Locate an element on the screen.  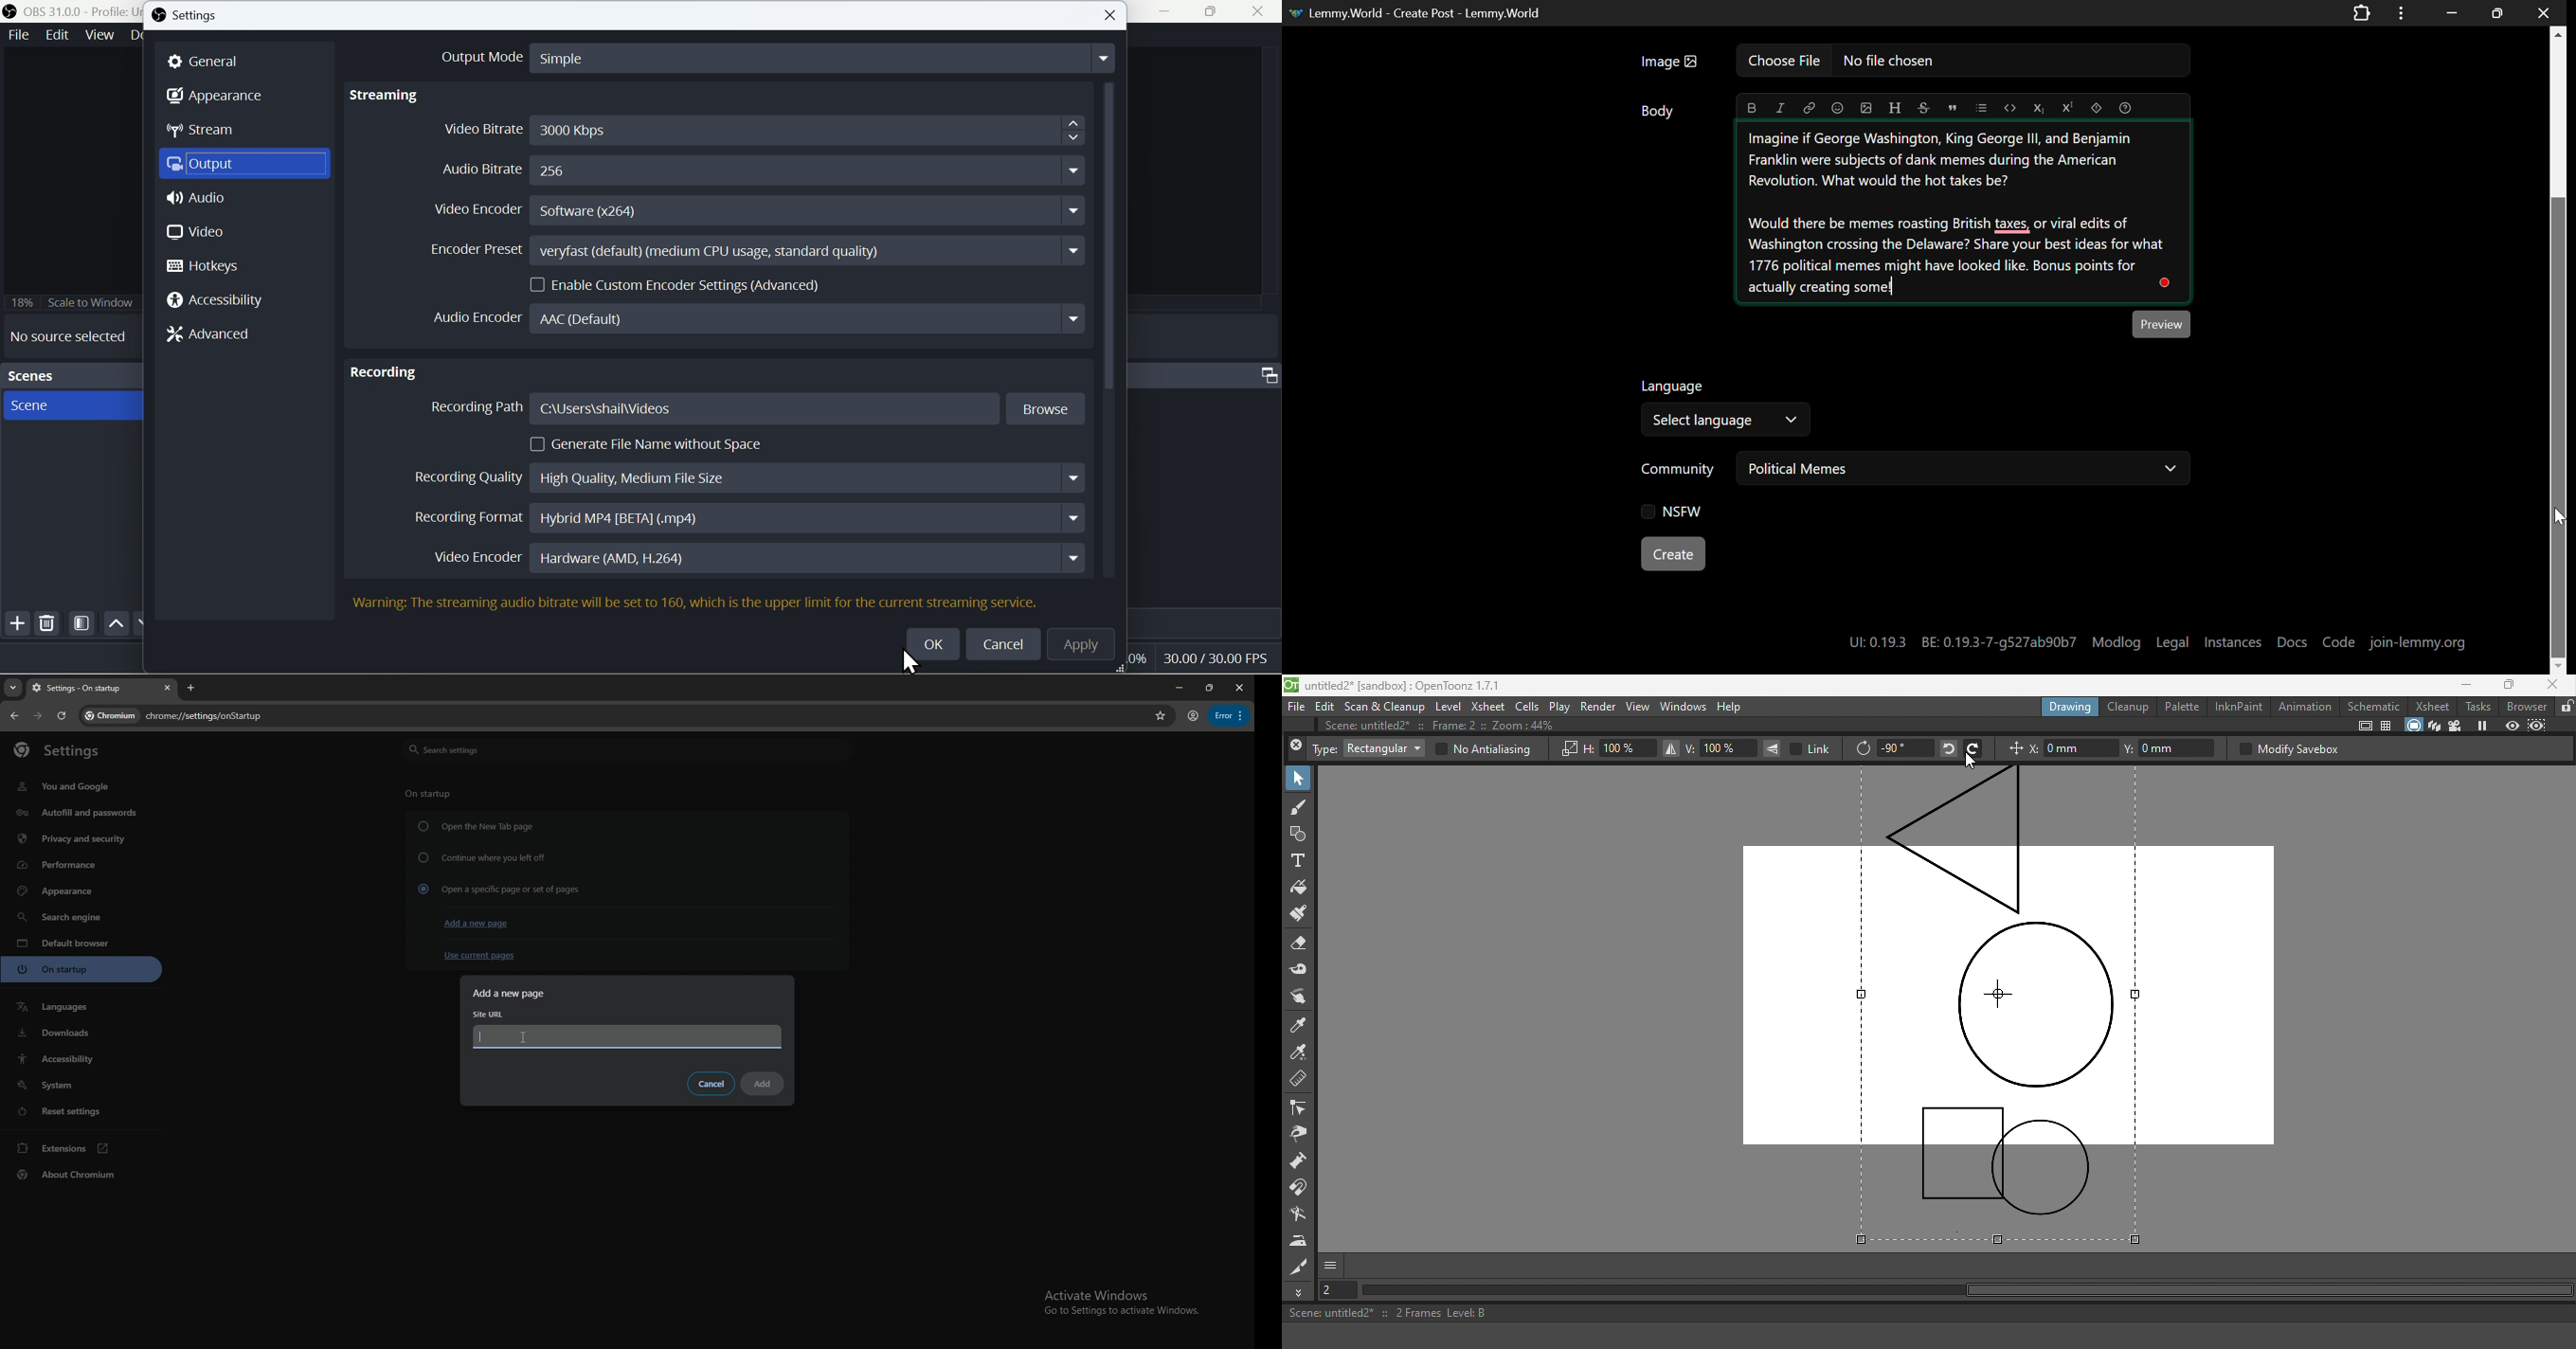
Settings is located at coordinates (194, 17).